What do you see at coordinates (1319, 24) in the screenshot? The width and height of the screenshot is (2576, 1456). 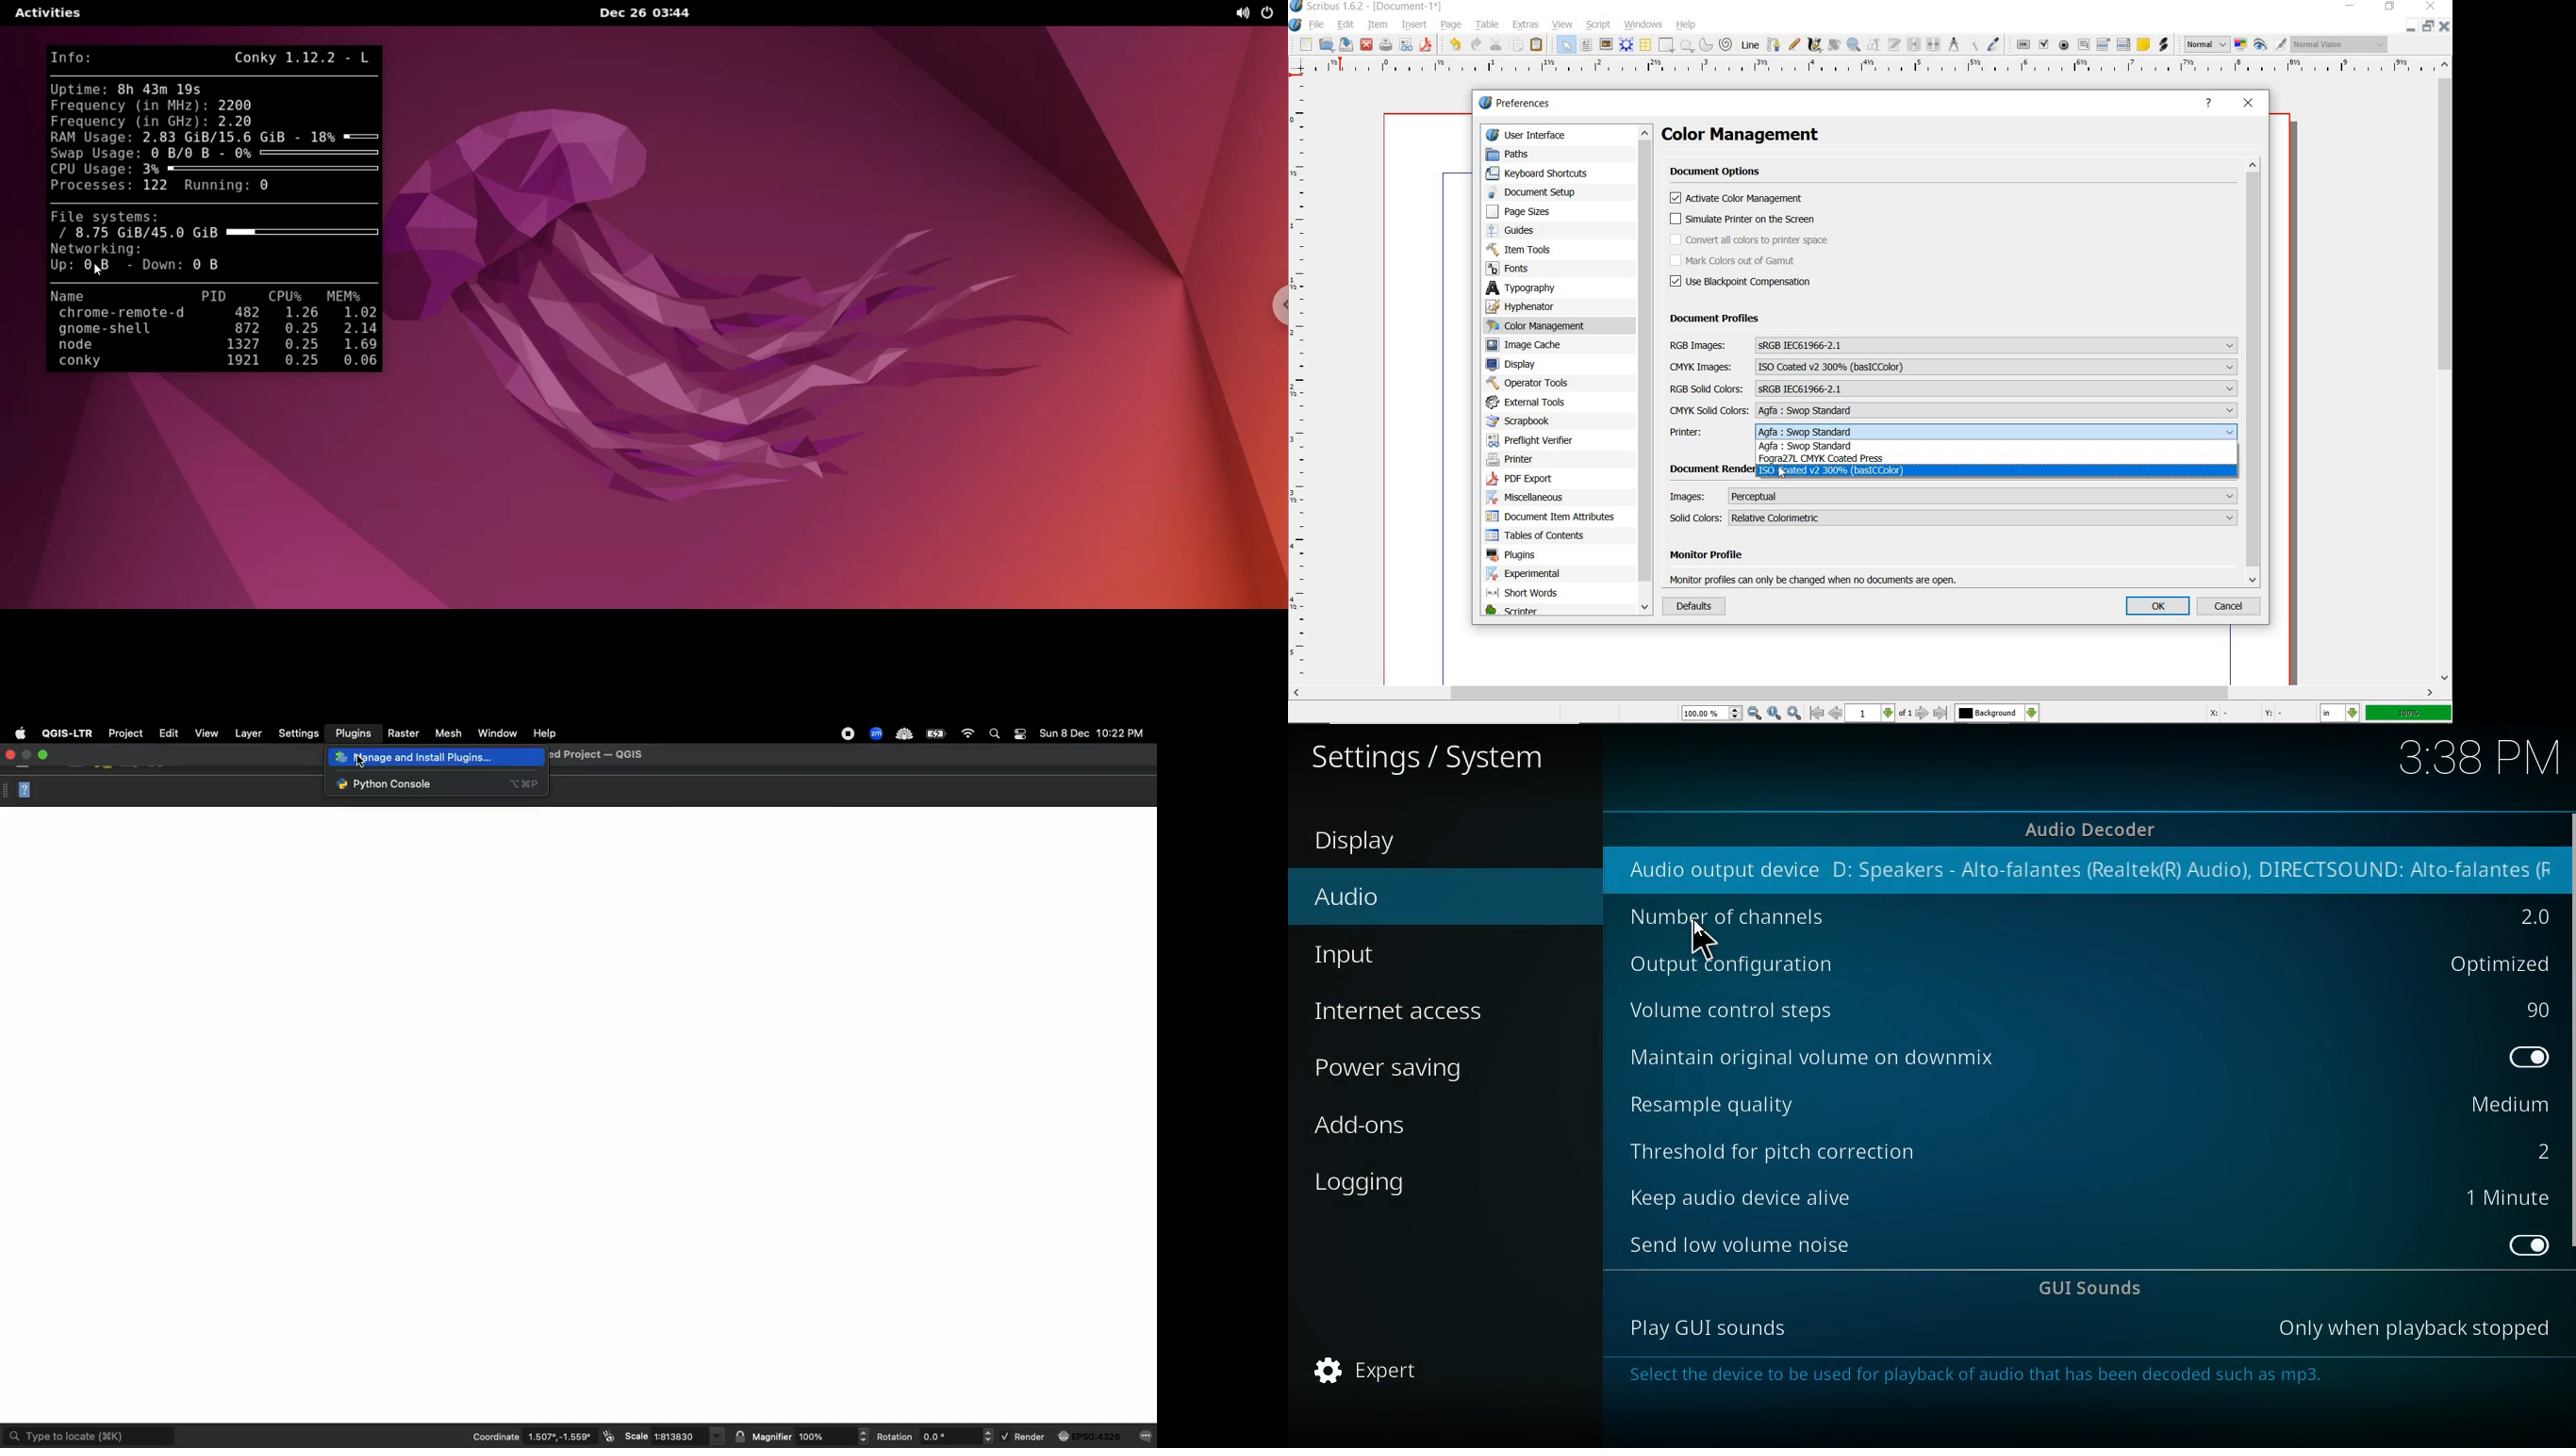 I see `file` at bounding box center [1319, 24].